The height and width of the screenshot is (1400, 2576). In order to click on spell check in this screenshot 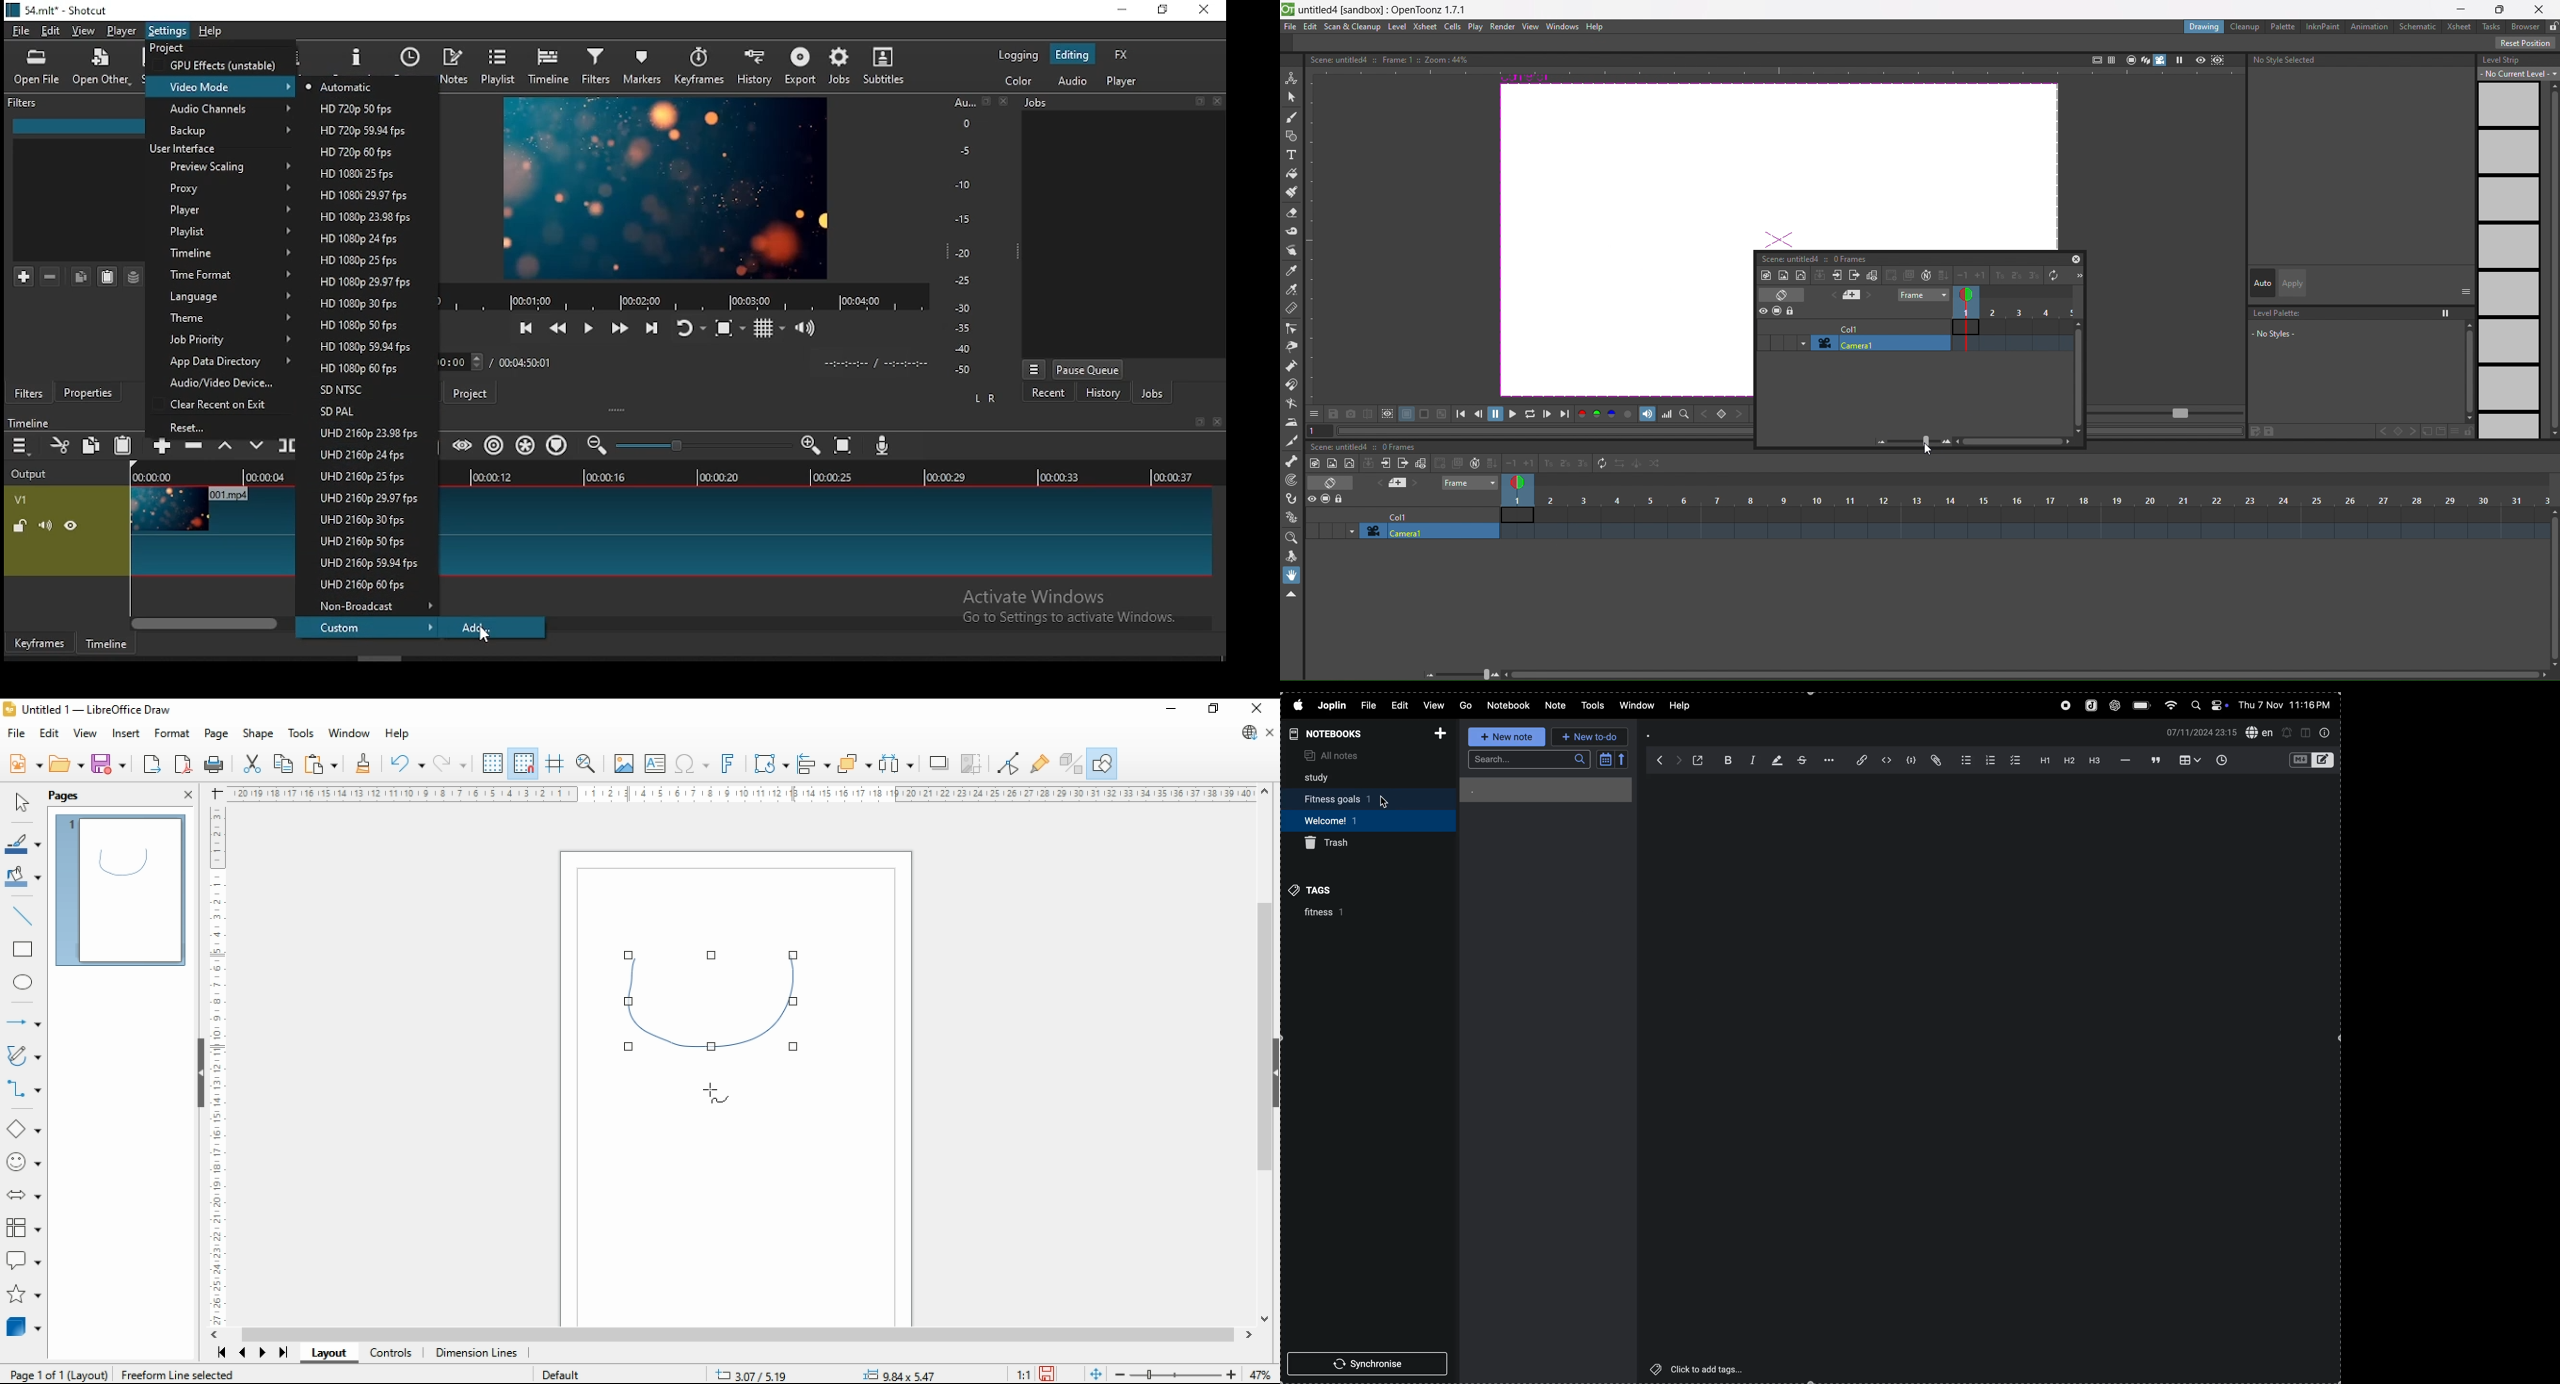, I will do `click(2258, 733)`.